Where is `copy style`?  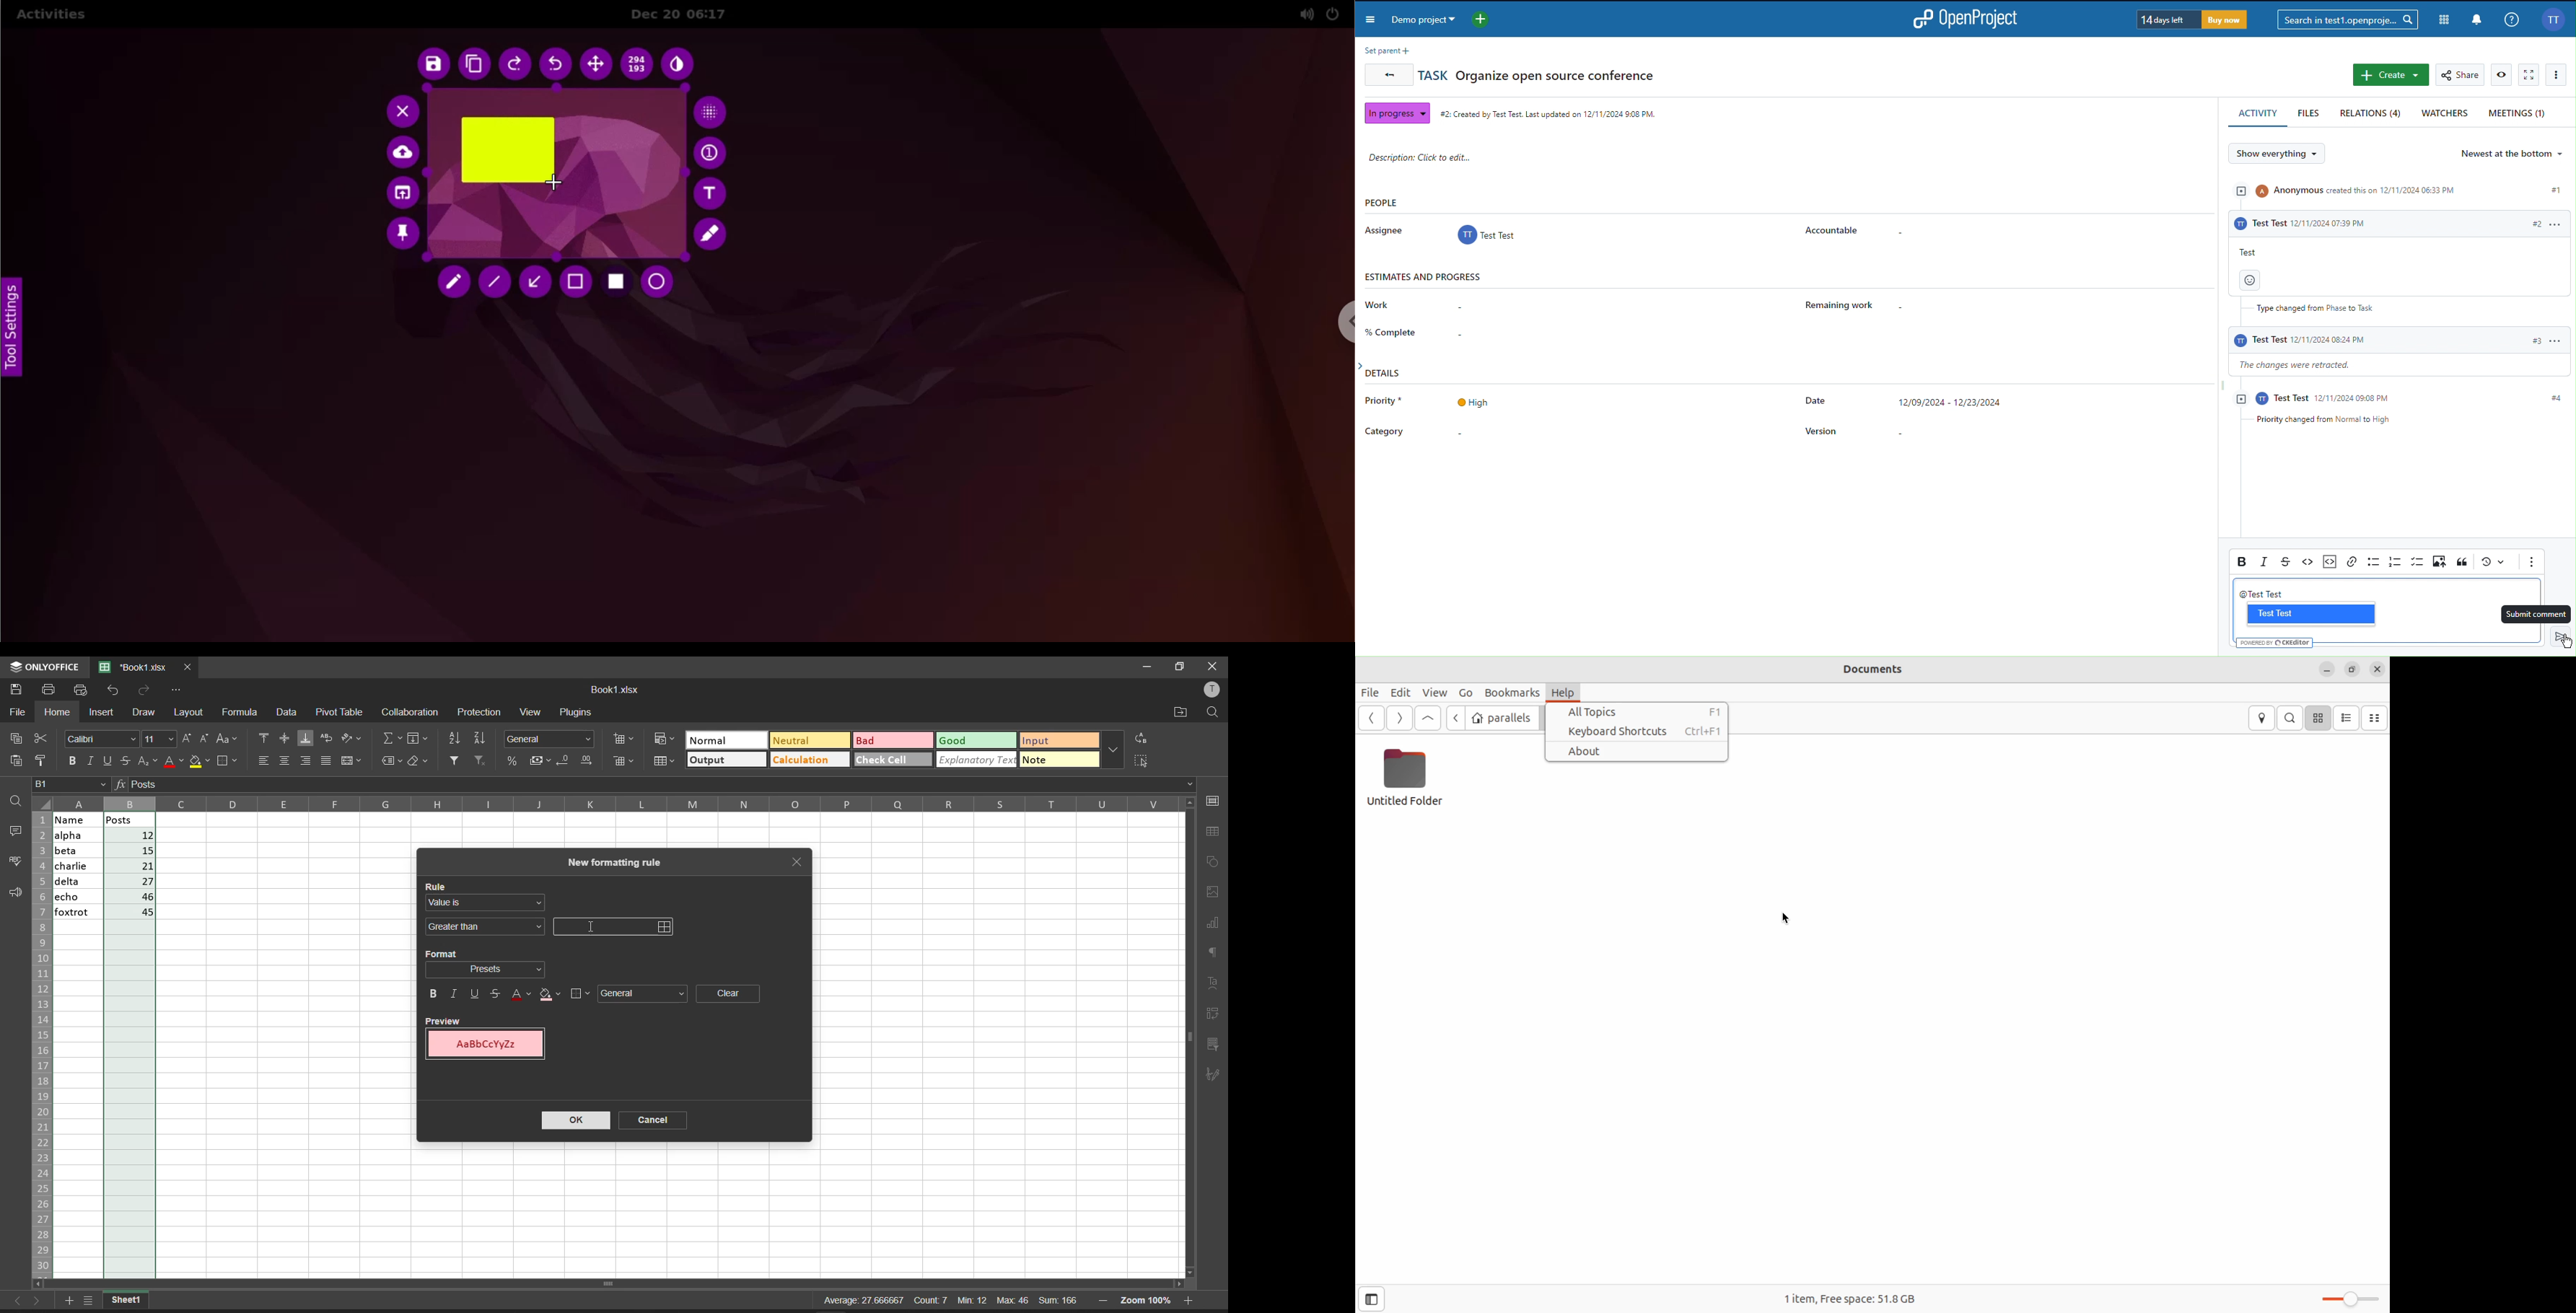 copy style is located at coordinates (42, 761).